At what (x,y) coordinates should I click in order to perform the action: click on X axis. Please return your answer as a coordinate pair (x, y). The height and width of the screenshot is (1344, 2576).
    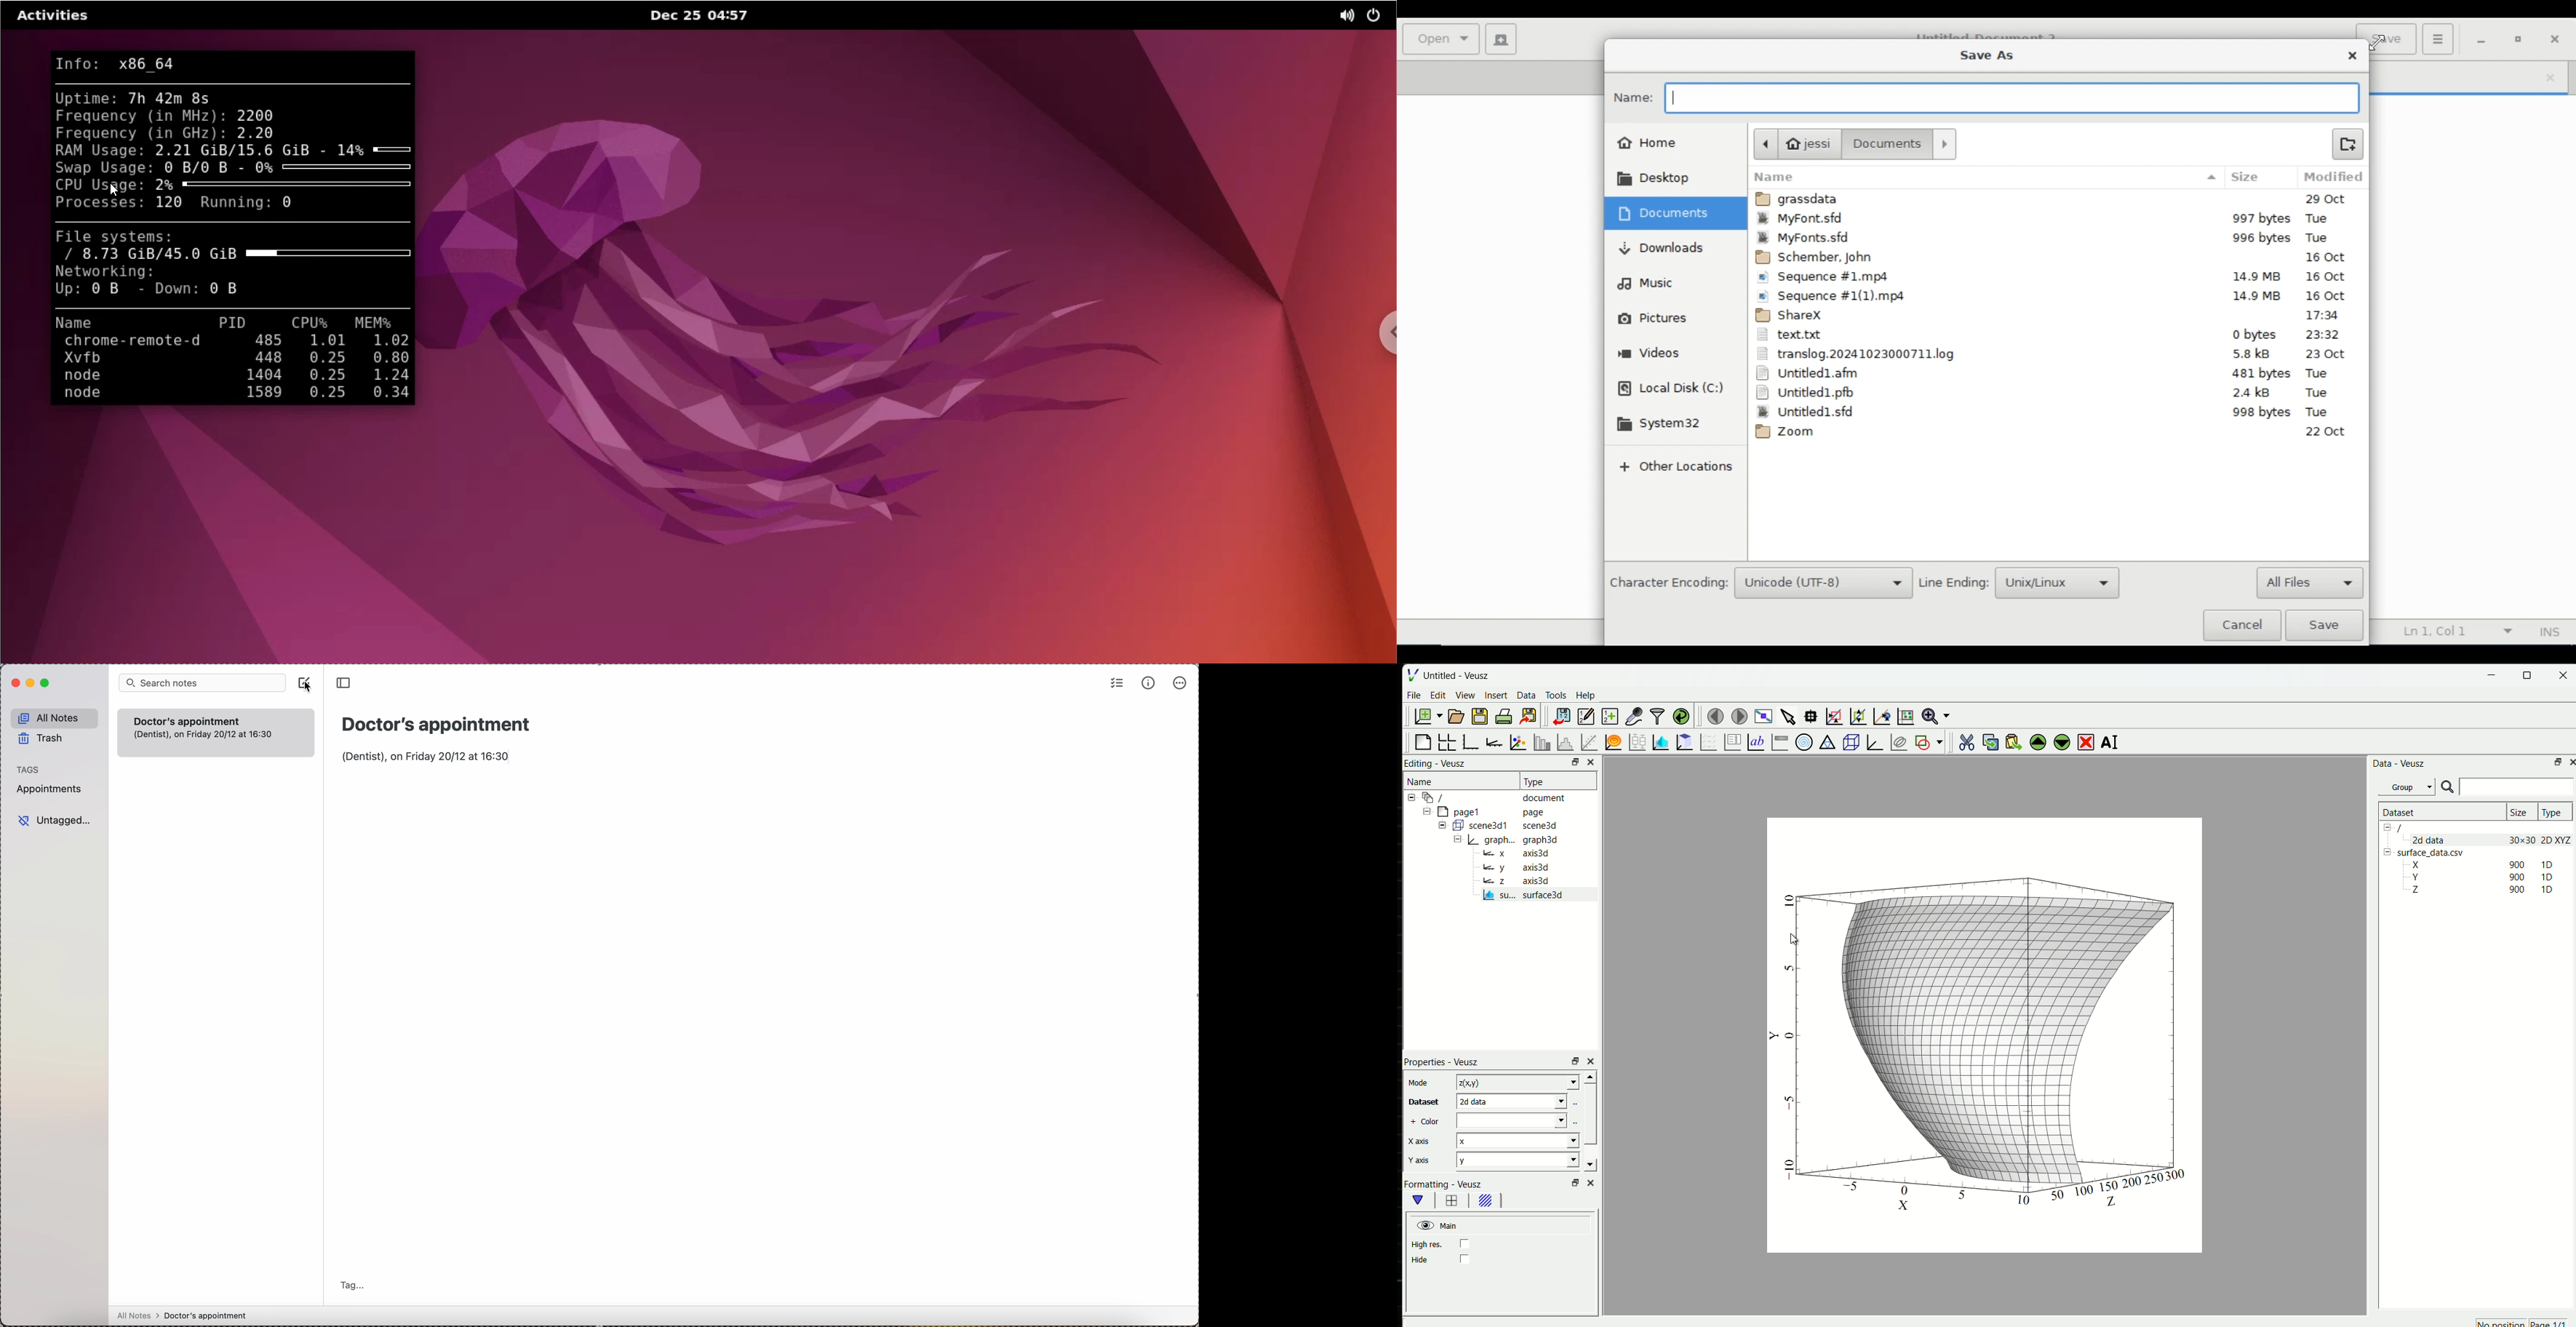
    Looking at the image, I should click on (1419, 1141).